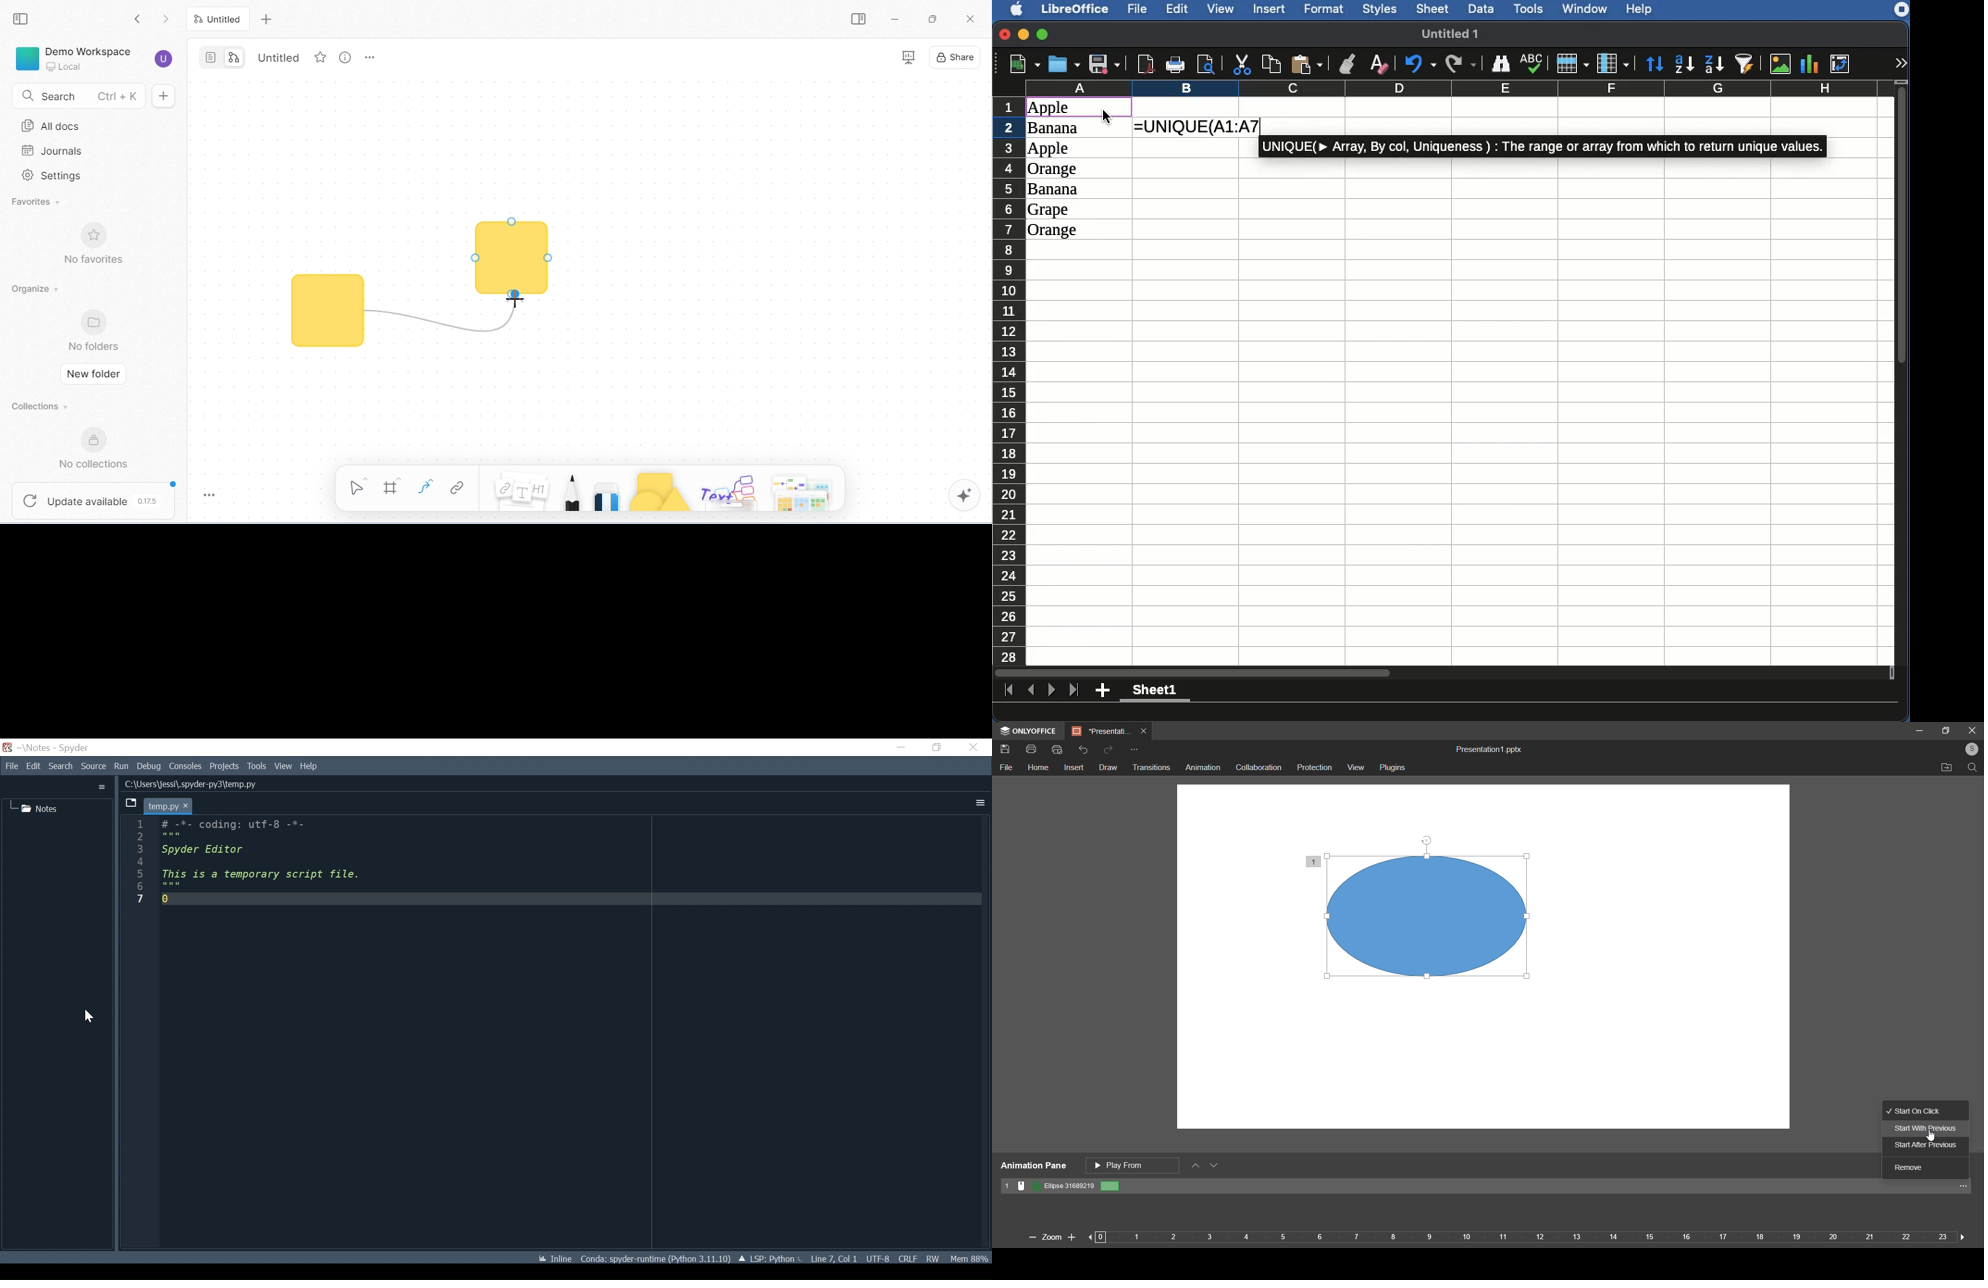 This screenshot has height=1288, width=1988. I want to click on find, so click(1971, 767).